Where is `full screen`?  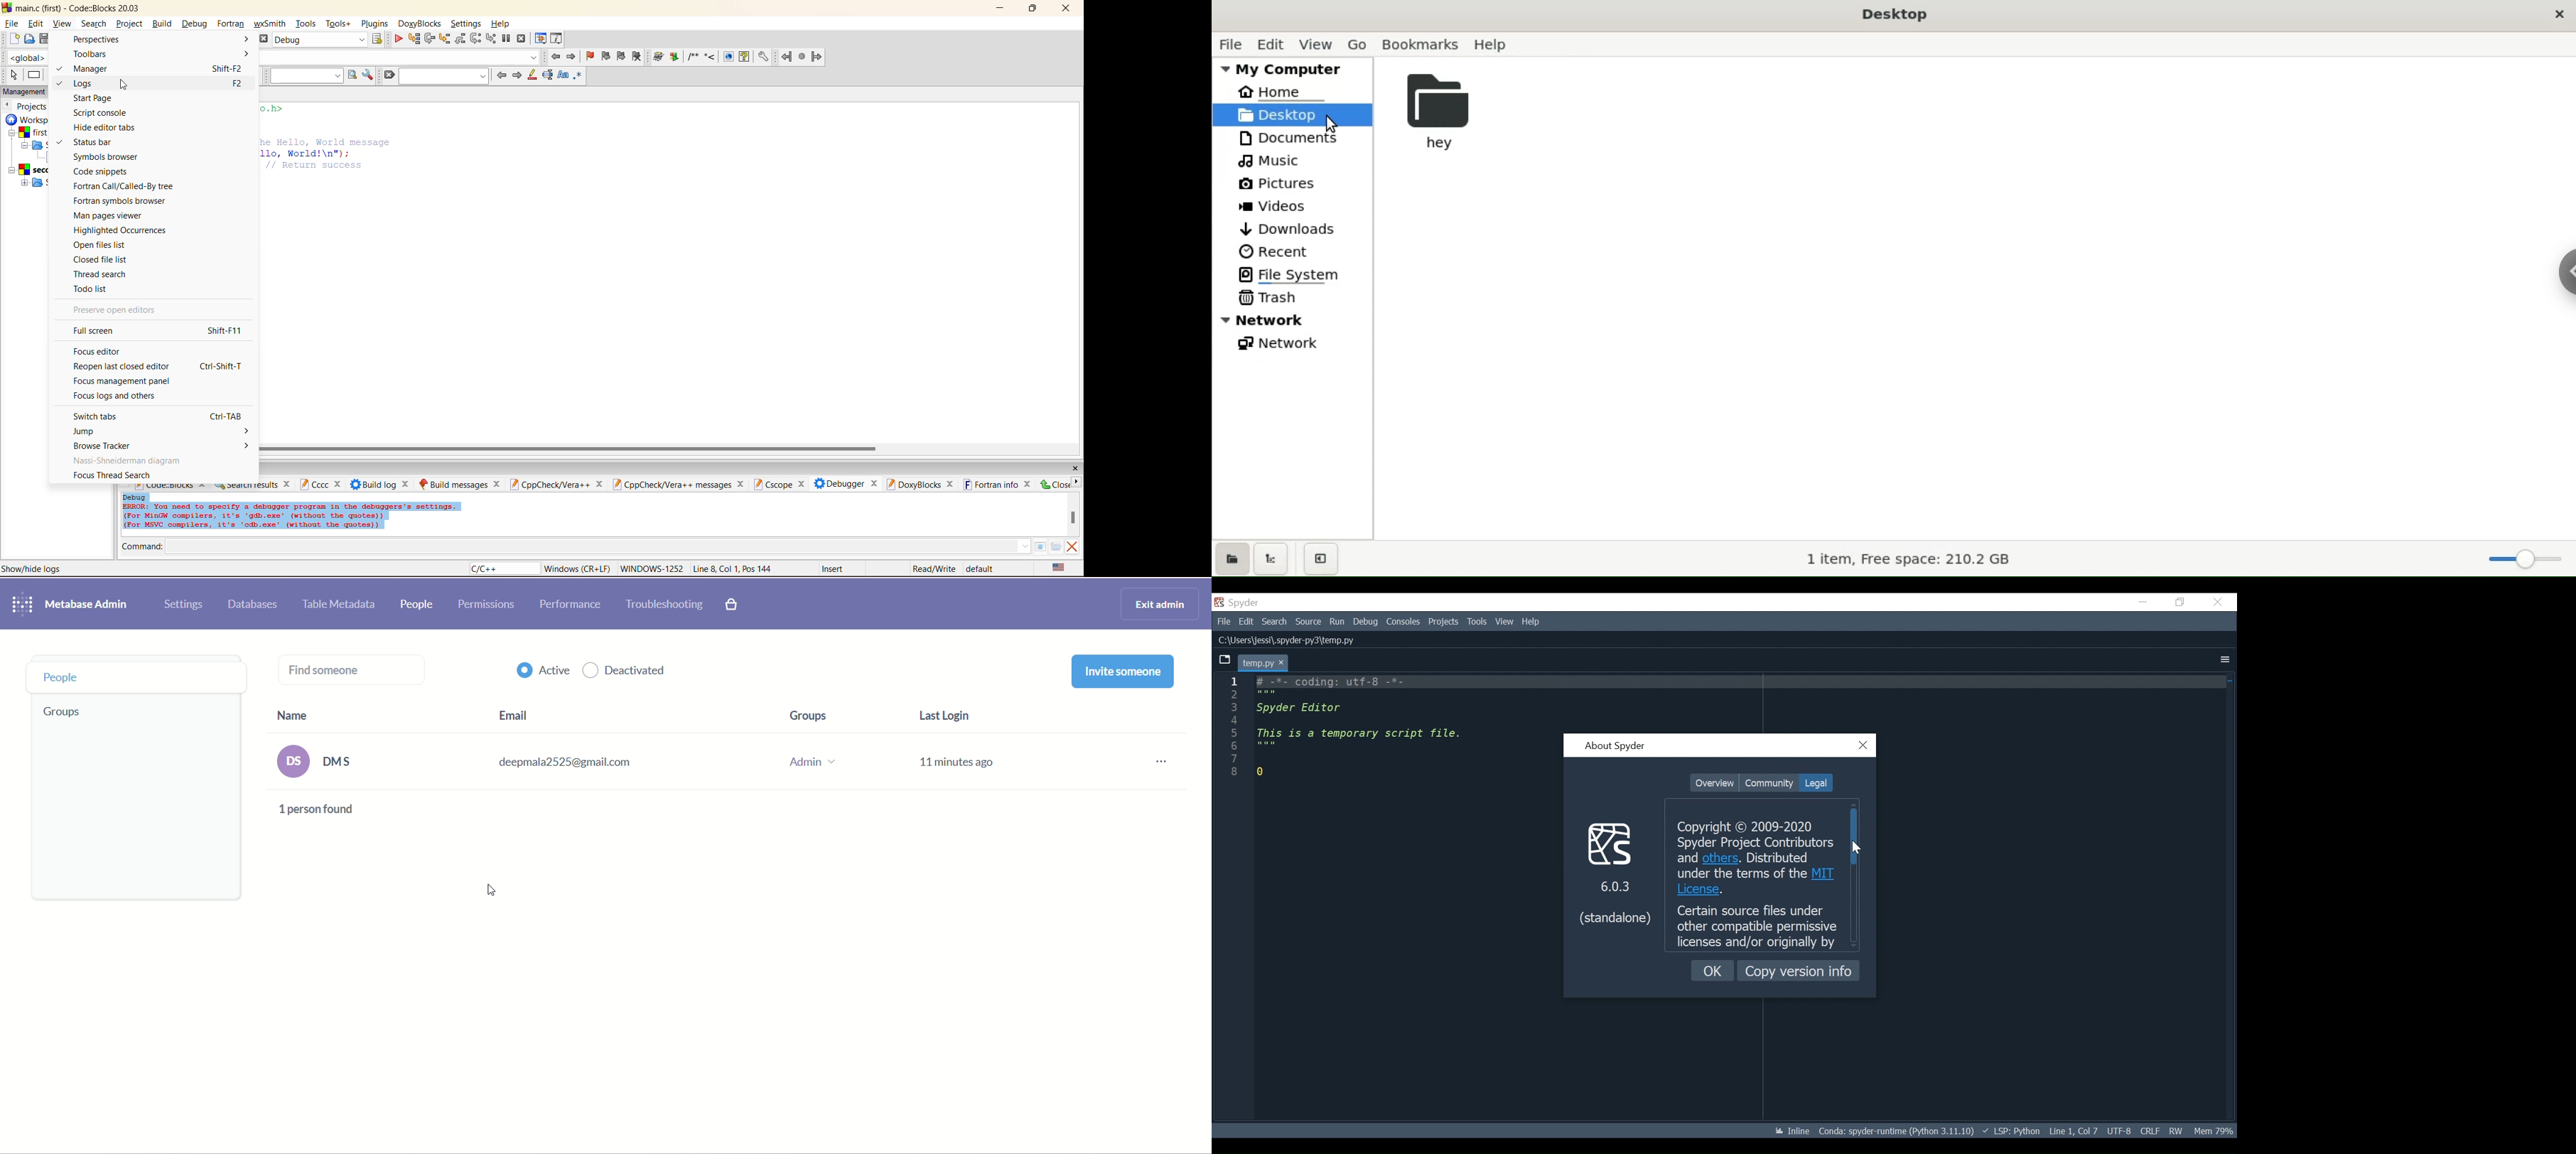
full screen is located at coordinates (100, 332).